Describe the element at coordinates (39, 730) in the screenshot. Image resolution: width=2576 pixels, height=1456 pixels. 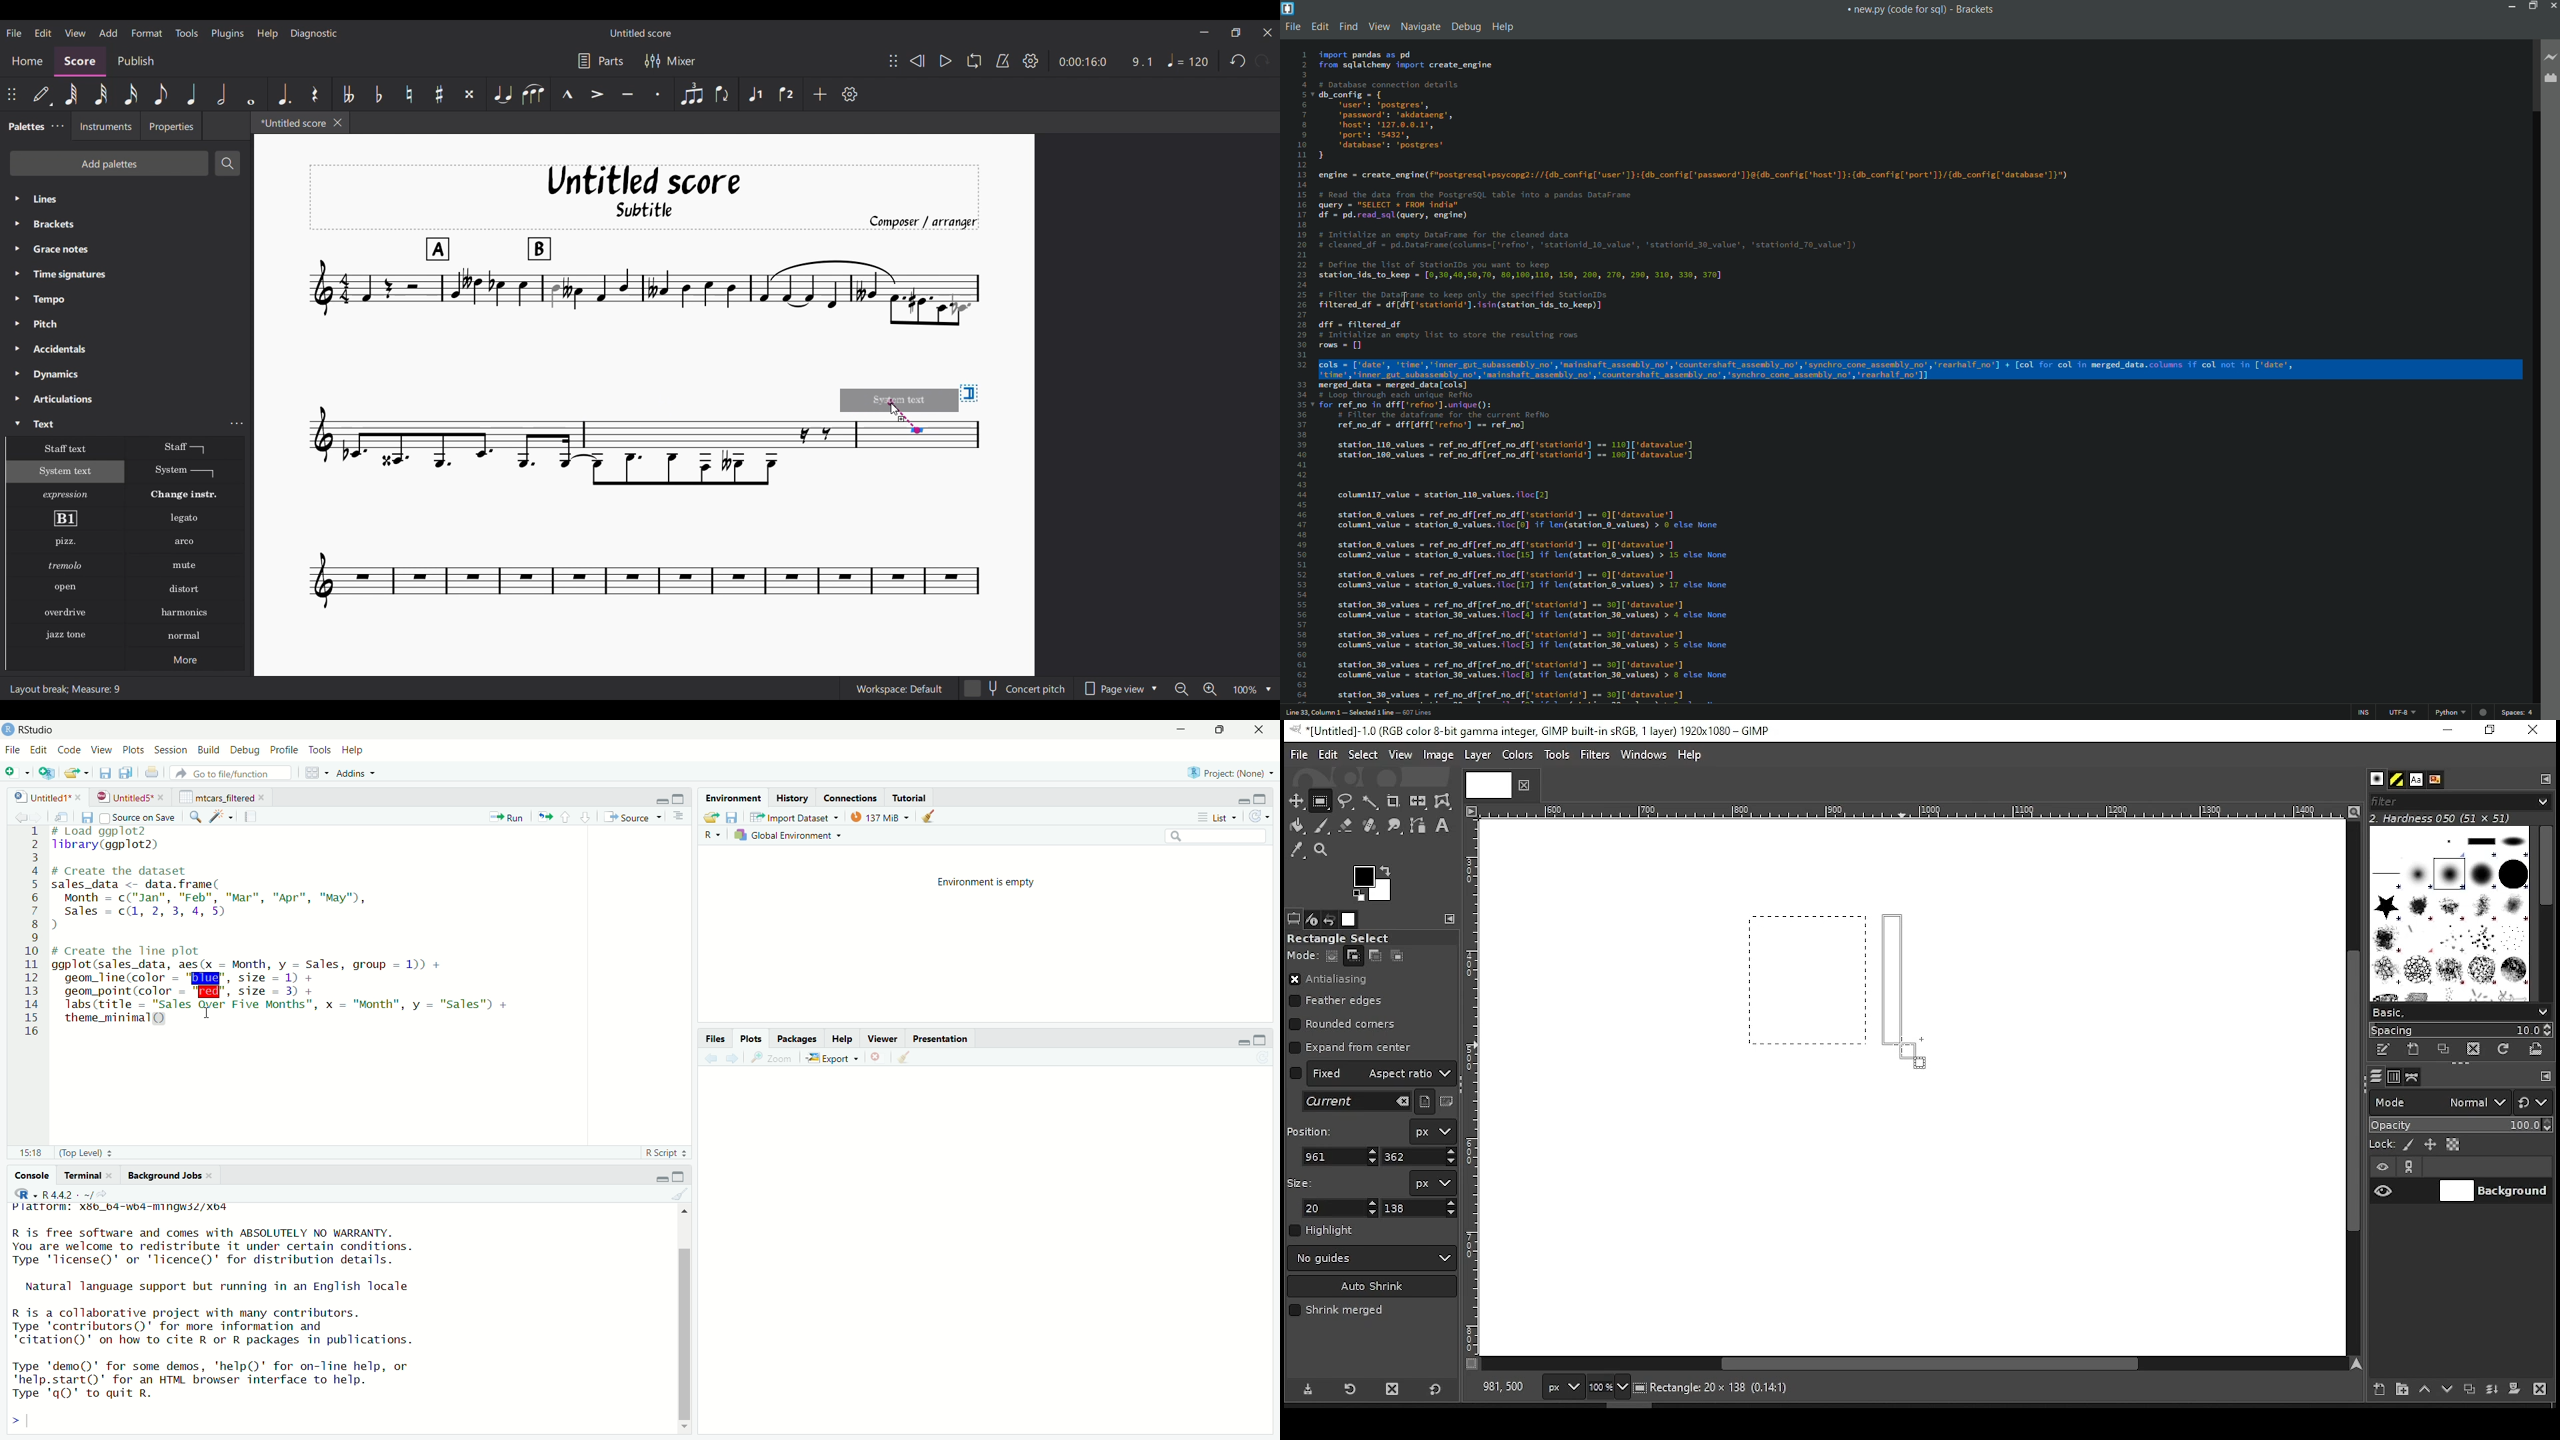
I see `RStudio` at that location.